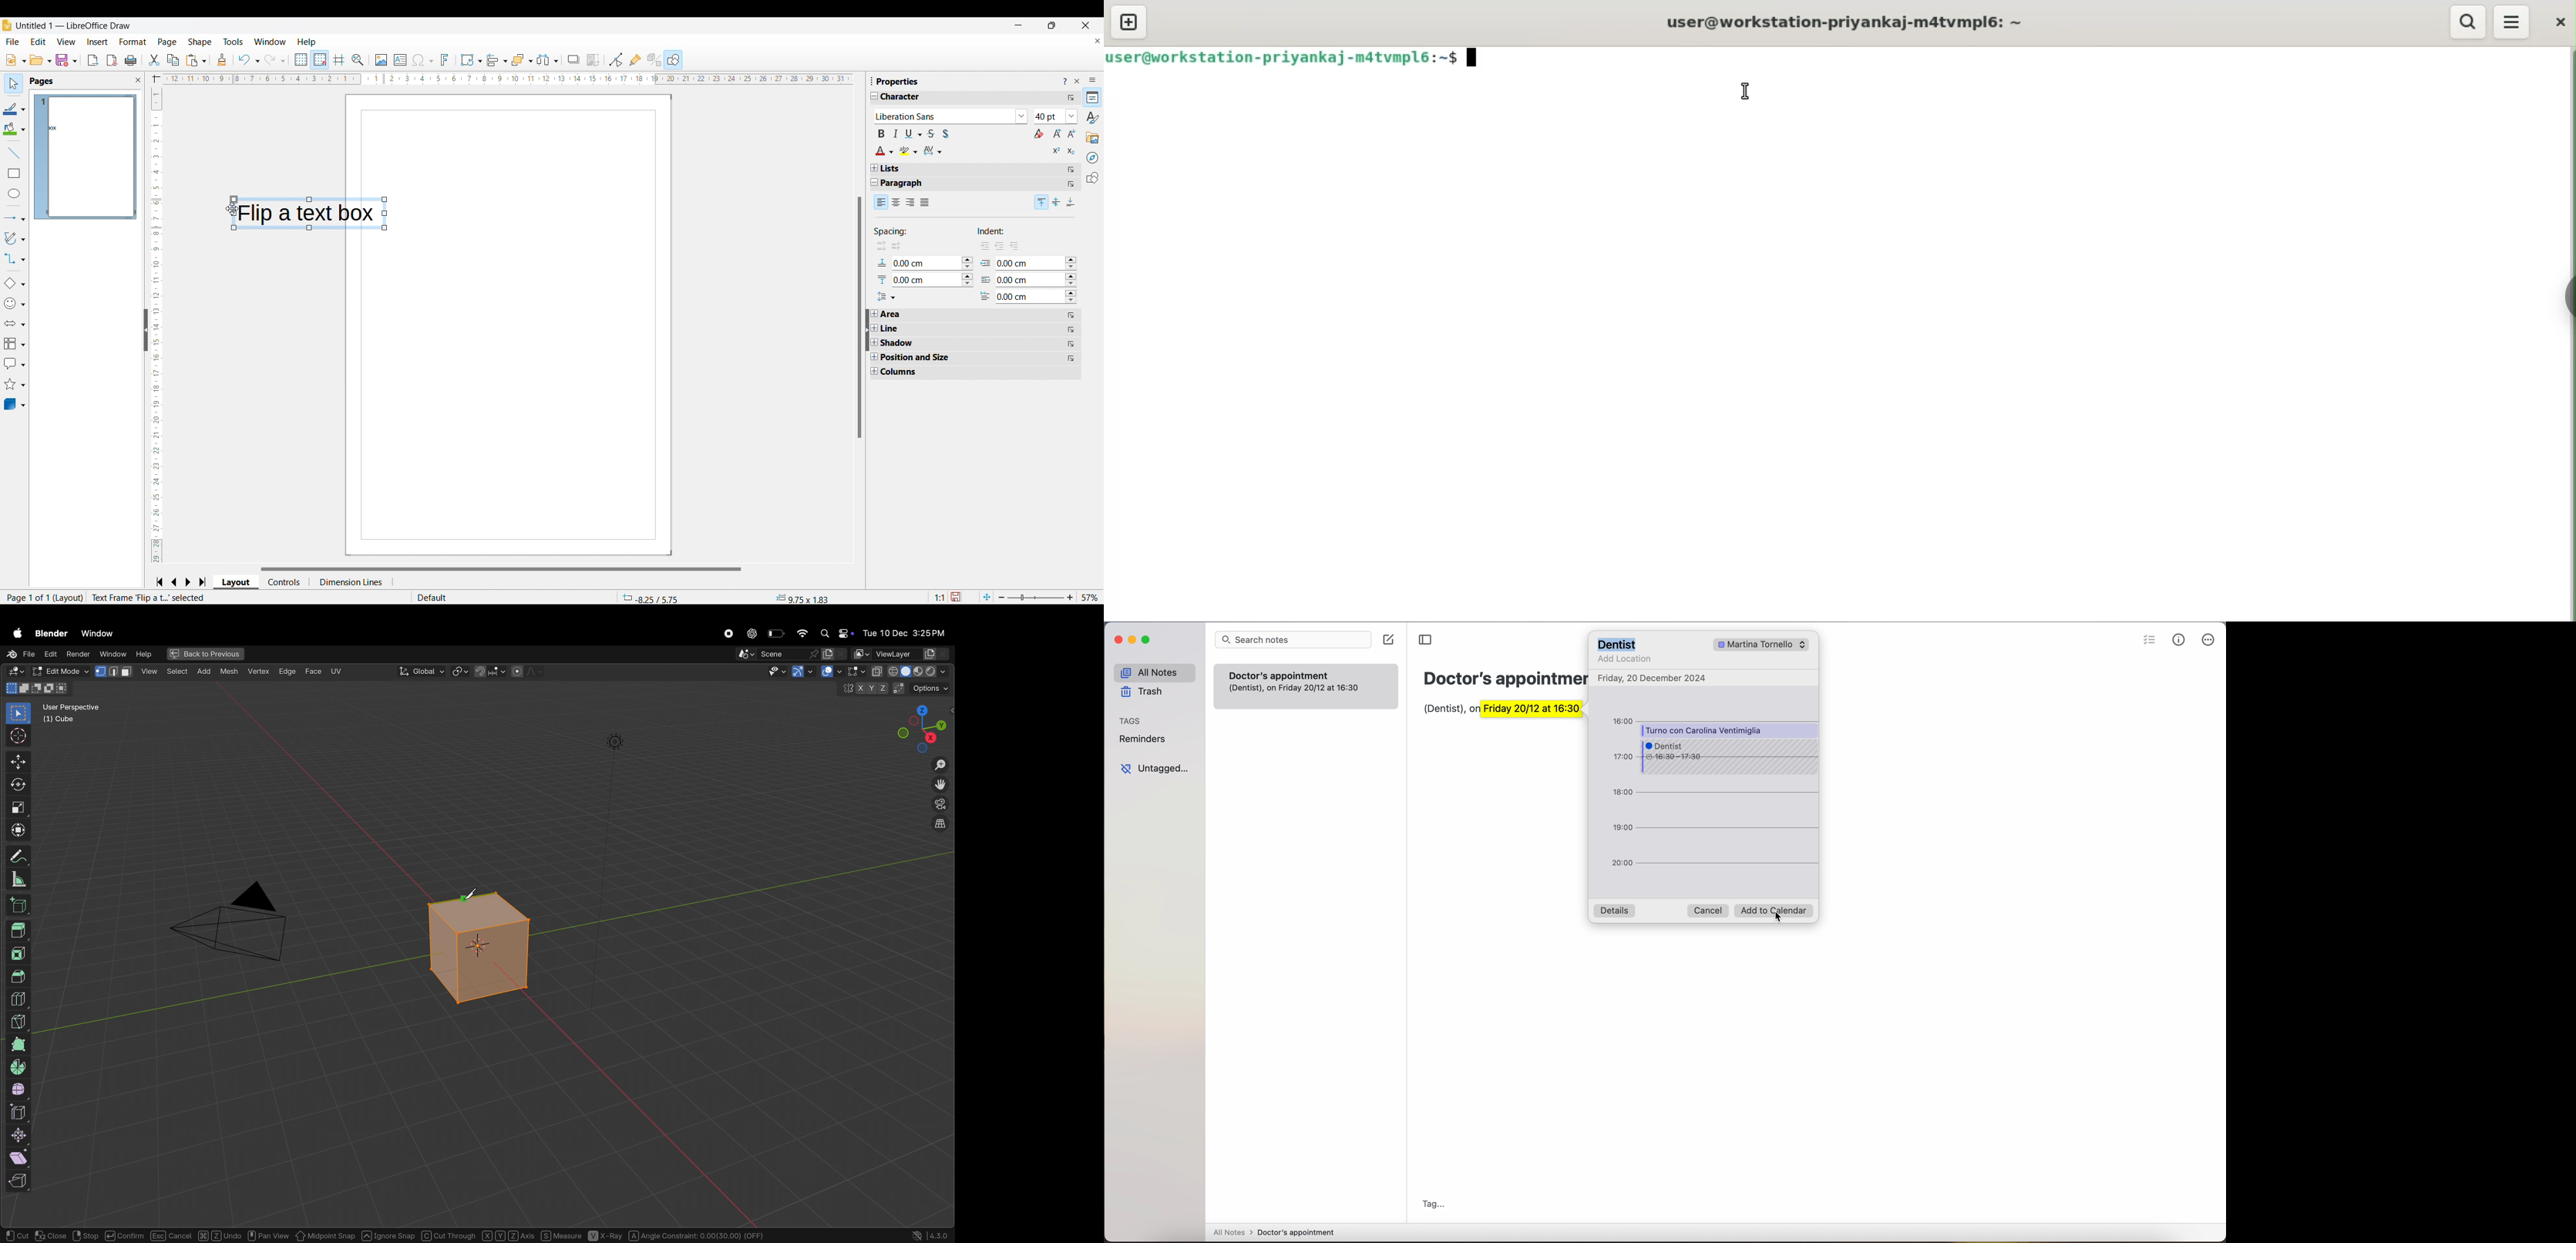 The width and height of the screenshot is (2576, 1260). I want to click on Block arrow options, so click(14, 323).